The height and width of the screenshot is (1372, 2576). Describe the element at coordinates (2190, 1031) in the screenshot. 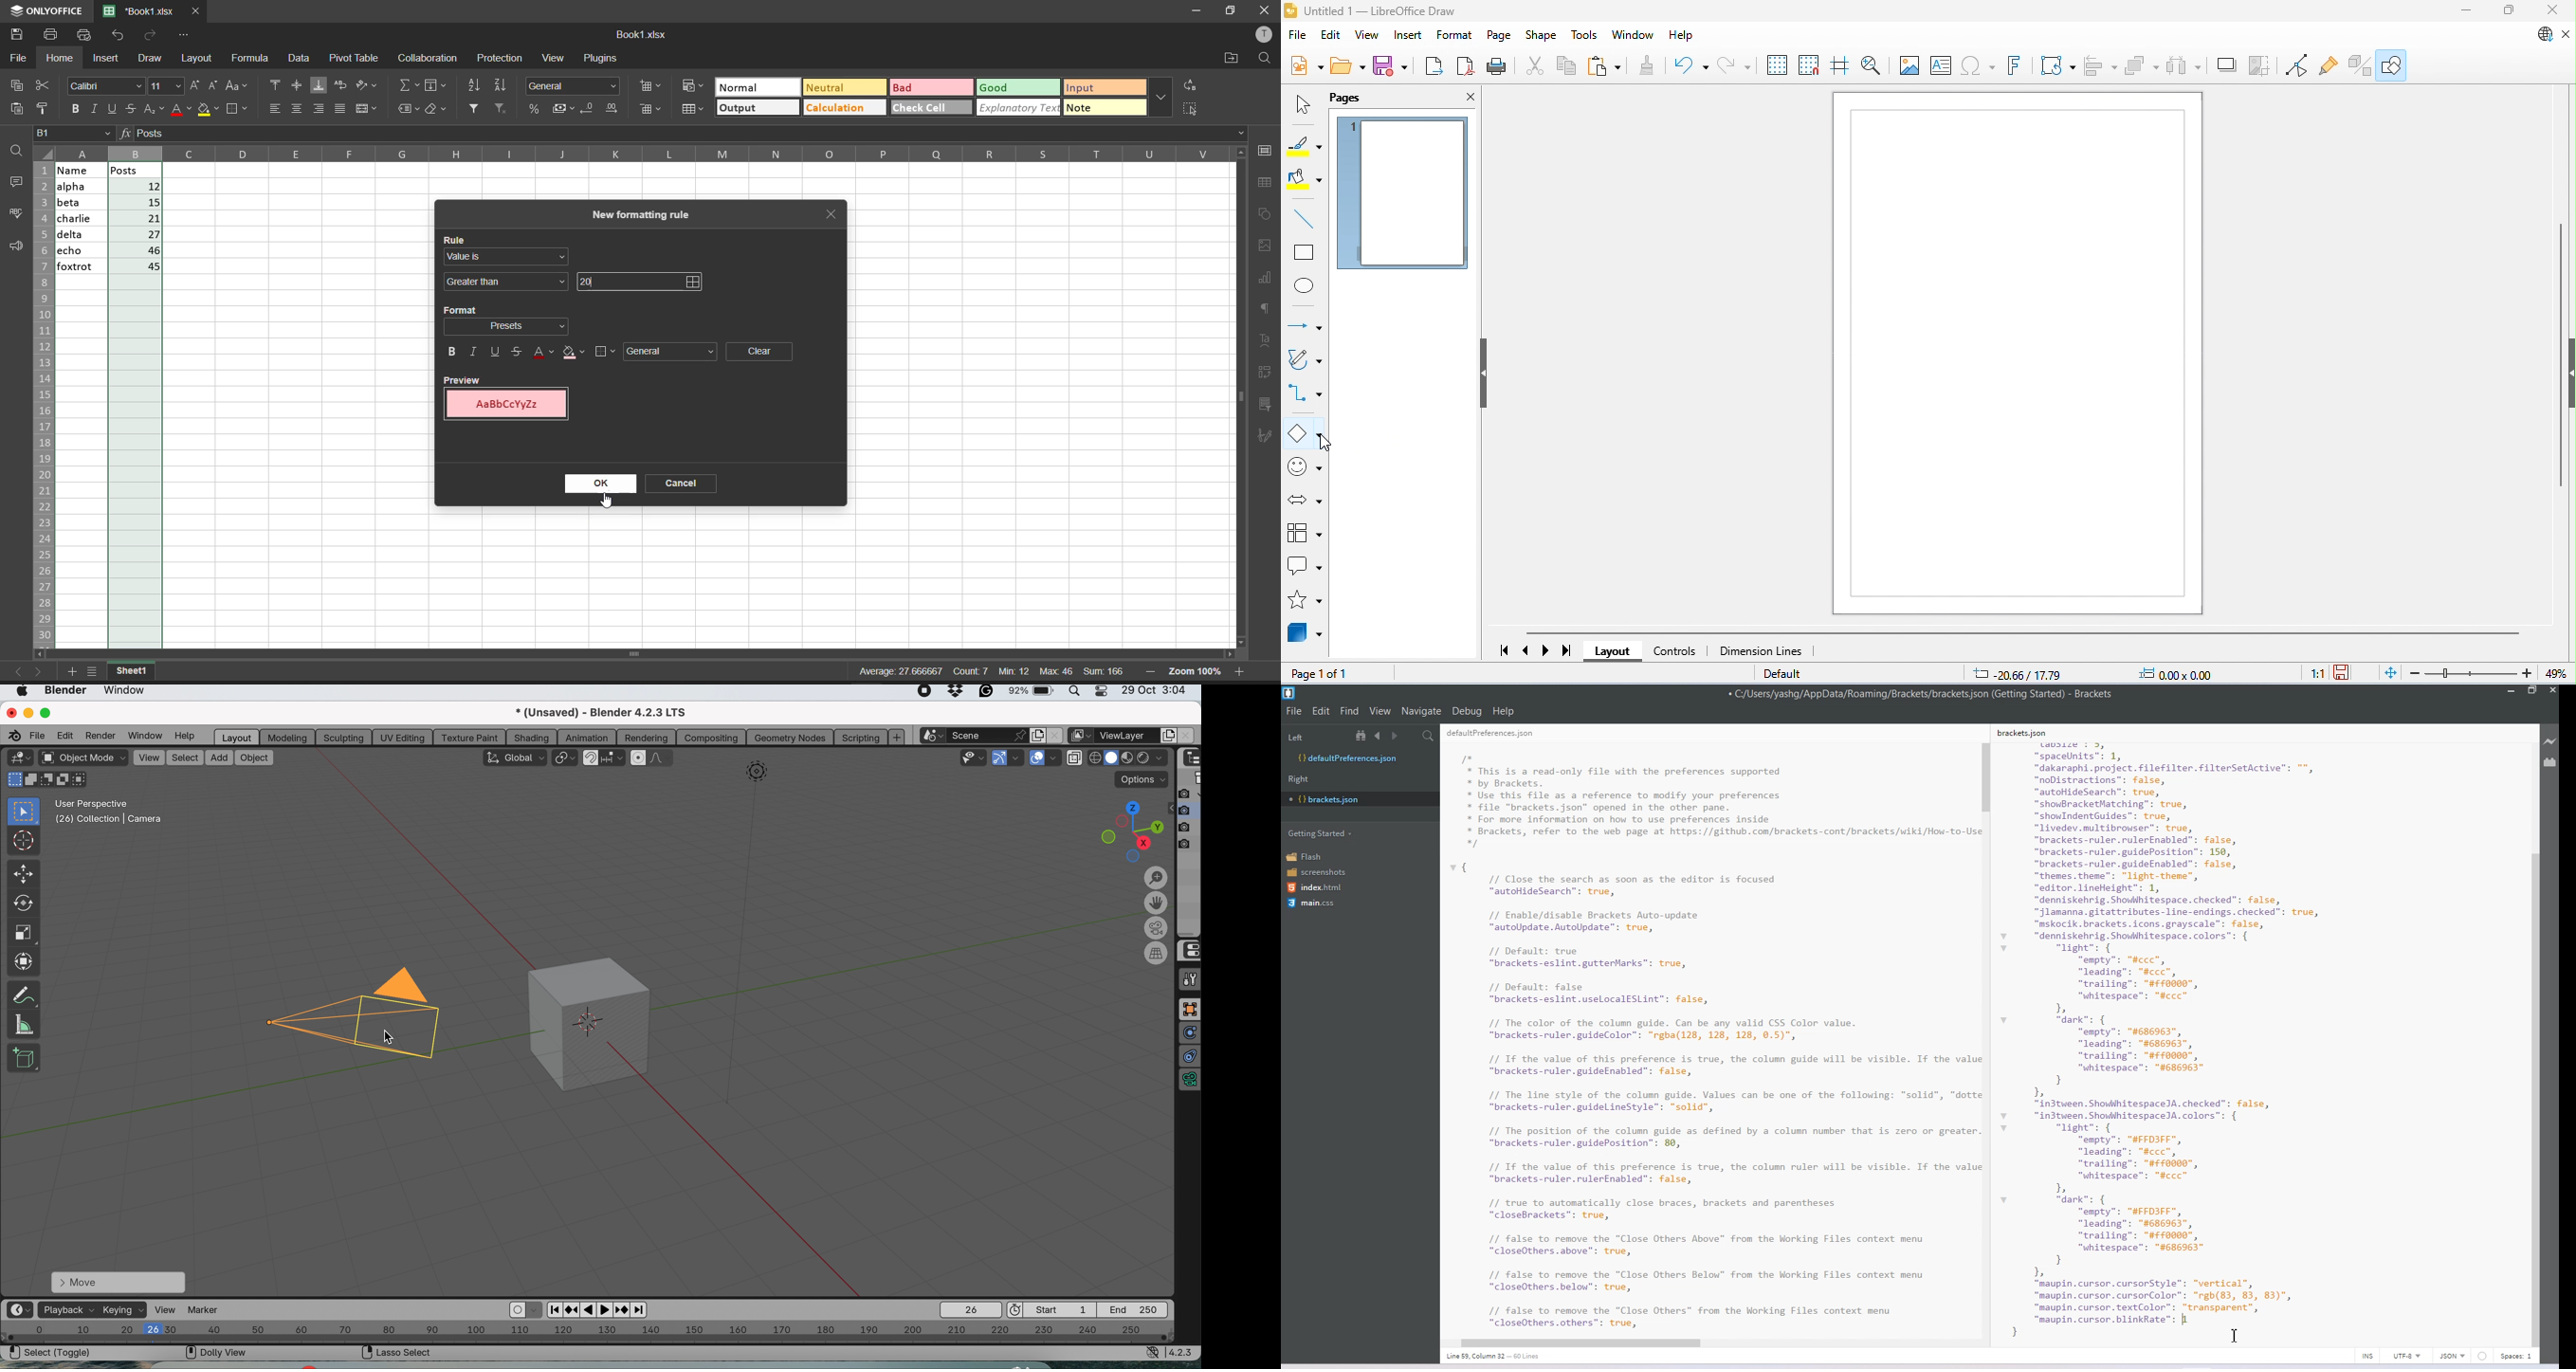

I see `kets. son
size : 3,
“spacelnits": 1,
“dakaraphi.project. filefilter. filterSetActive”: "*,
“noDistractions”: false,
“autohideSearch”: true,
“showBracketMatching”: true,
“showIndentGuides”: true,
“livedev.multibrowser”: true,
“brackets-ruler.rulerEnabled": false,
“brackets-ruler.guidePosition”: 150,
“brackets-ruler.guideEnabled": false,
“themes theme": "light-theme",
“editor. lineHeight": 1,
“denniskehrig. Showhhitespace. checked": false,
“jlamanna.gitattributes-line-endings. checked": true,
“mskocik.brackets.icons.grayscale": false,
“denniskehrig. Showhitespace. colors”: {
“light”: {
“empty”: "#ccc”,
“leading”: "#ccc”,
“trailing”: "#0000",
“whitespace”: "#ccc”
b
“dark”: {
“empty”: "#686963",
["leading”: "#686963",
“trailing”: "#0000",
“whitespace”: "#686963"
}
Ia
“in3tween. ShowhhitespaceJA. checked": false,
“in3tween. ShowhhitespaceJA. colors”: {
“light”: {
“empty”: "#FFDIFF",
“leading”: "#ccc”,
“trailing”: "#0000",
“whitespace”: "#ccc”
bh
“dark”: {
“empty”: "#FFDIFF",
“leading”: "#686963",
“trailing”: "#0000",
“whitespace”: "#686963"
}
b
“maupin. cursor. cursorStyle”: “vertical”,
“maupin. cursor. cursorColor™: "rgh(83, 83, 83)",
“maupin.cursor.textColor”: “transparent”,
“maupin. cursor. blinkRate": 1000 |
:` at that location.